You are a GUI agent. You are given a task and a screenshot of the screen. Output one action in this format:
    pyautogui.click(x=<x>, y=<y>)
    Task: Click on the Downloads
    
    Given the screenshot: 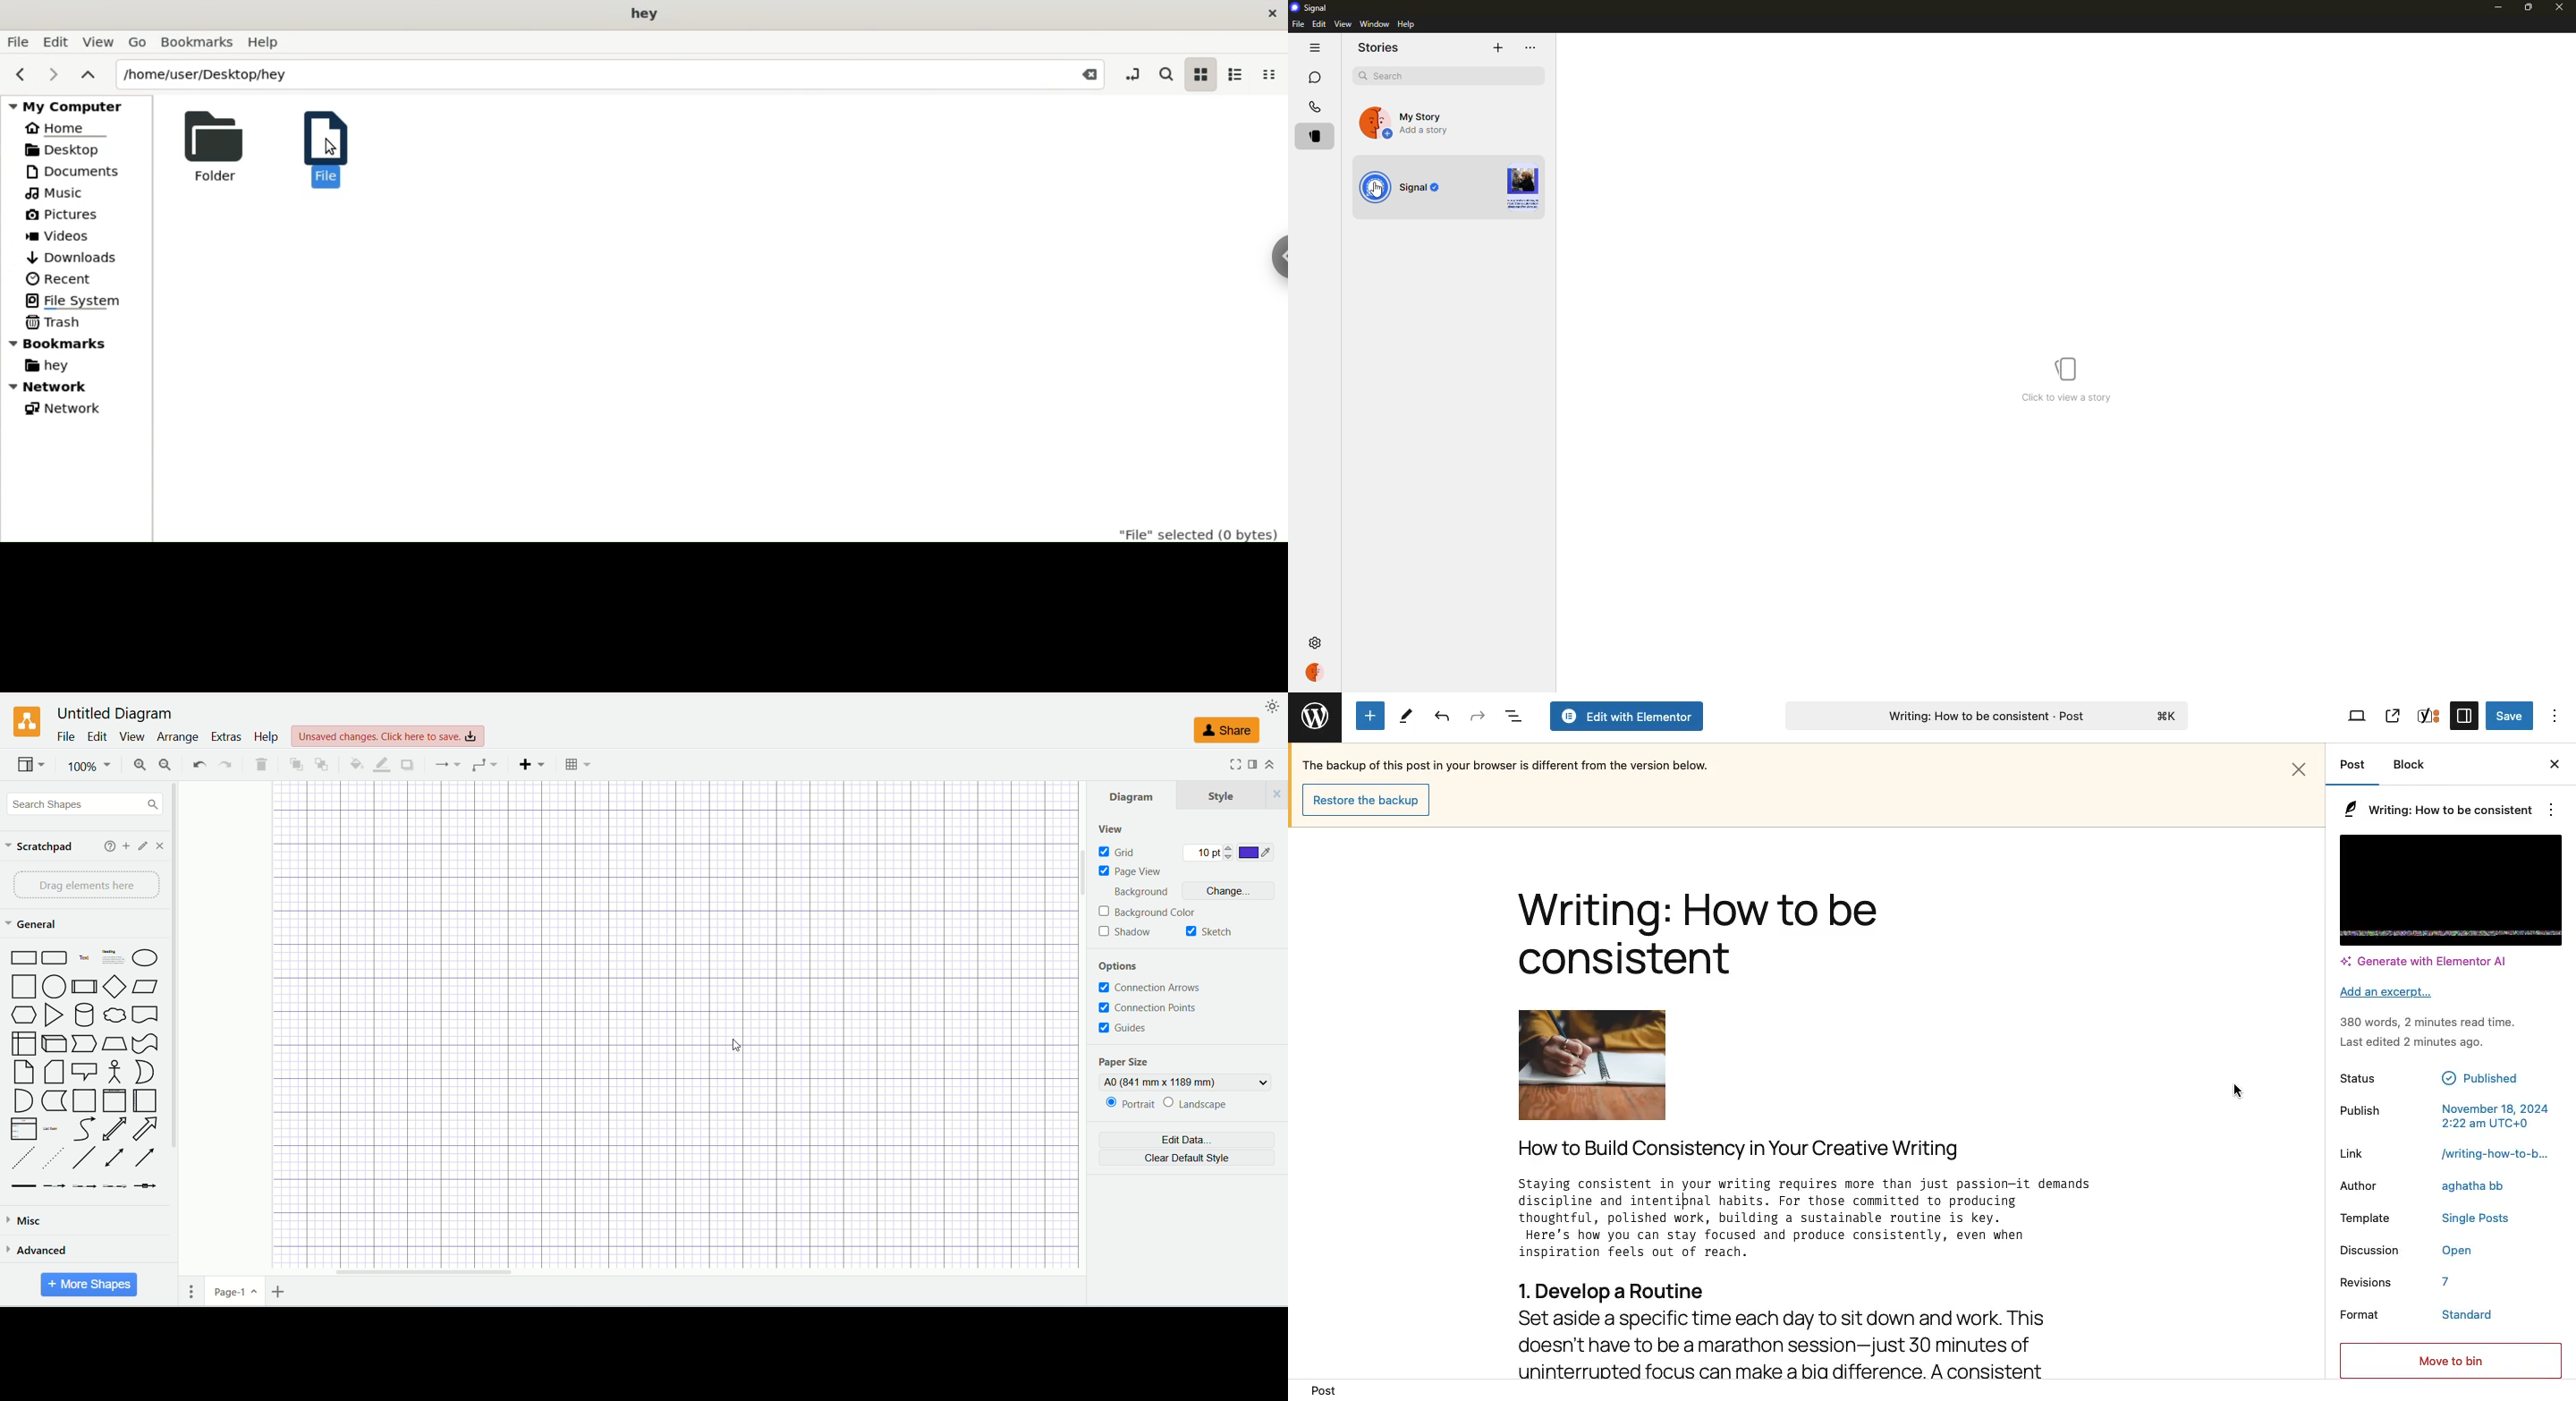 What is the action you would take?
    pyautogui.click(x=68, y=256)
    